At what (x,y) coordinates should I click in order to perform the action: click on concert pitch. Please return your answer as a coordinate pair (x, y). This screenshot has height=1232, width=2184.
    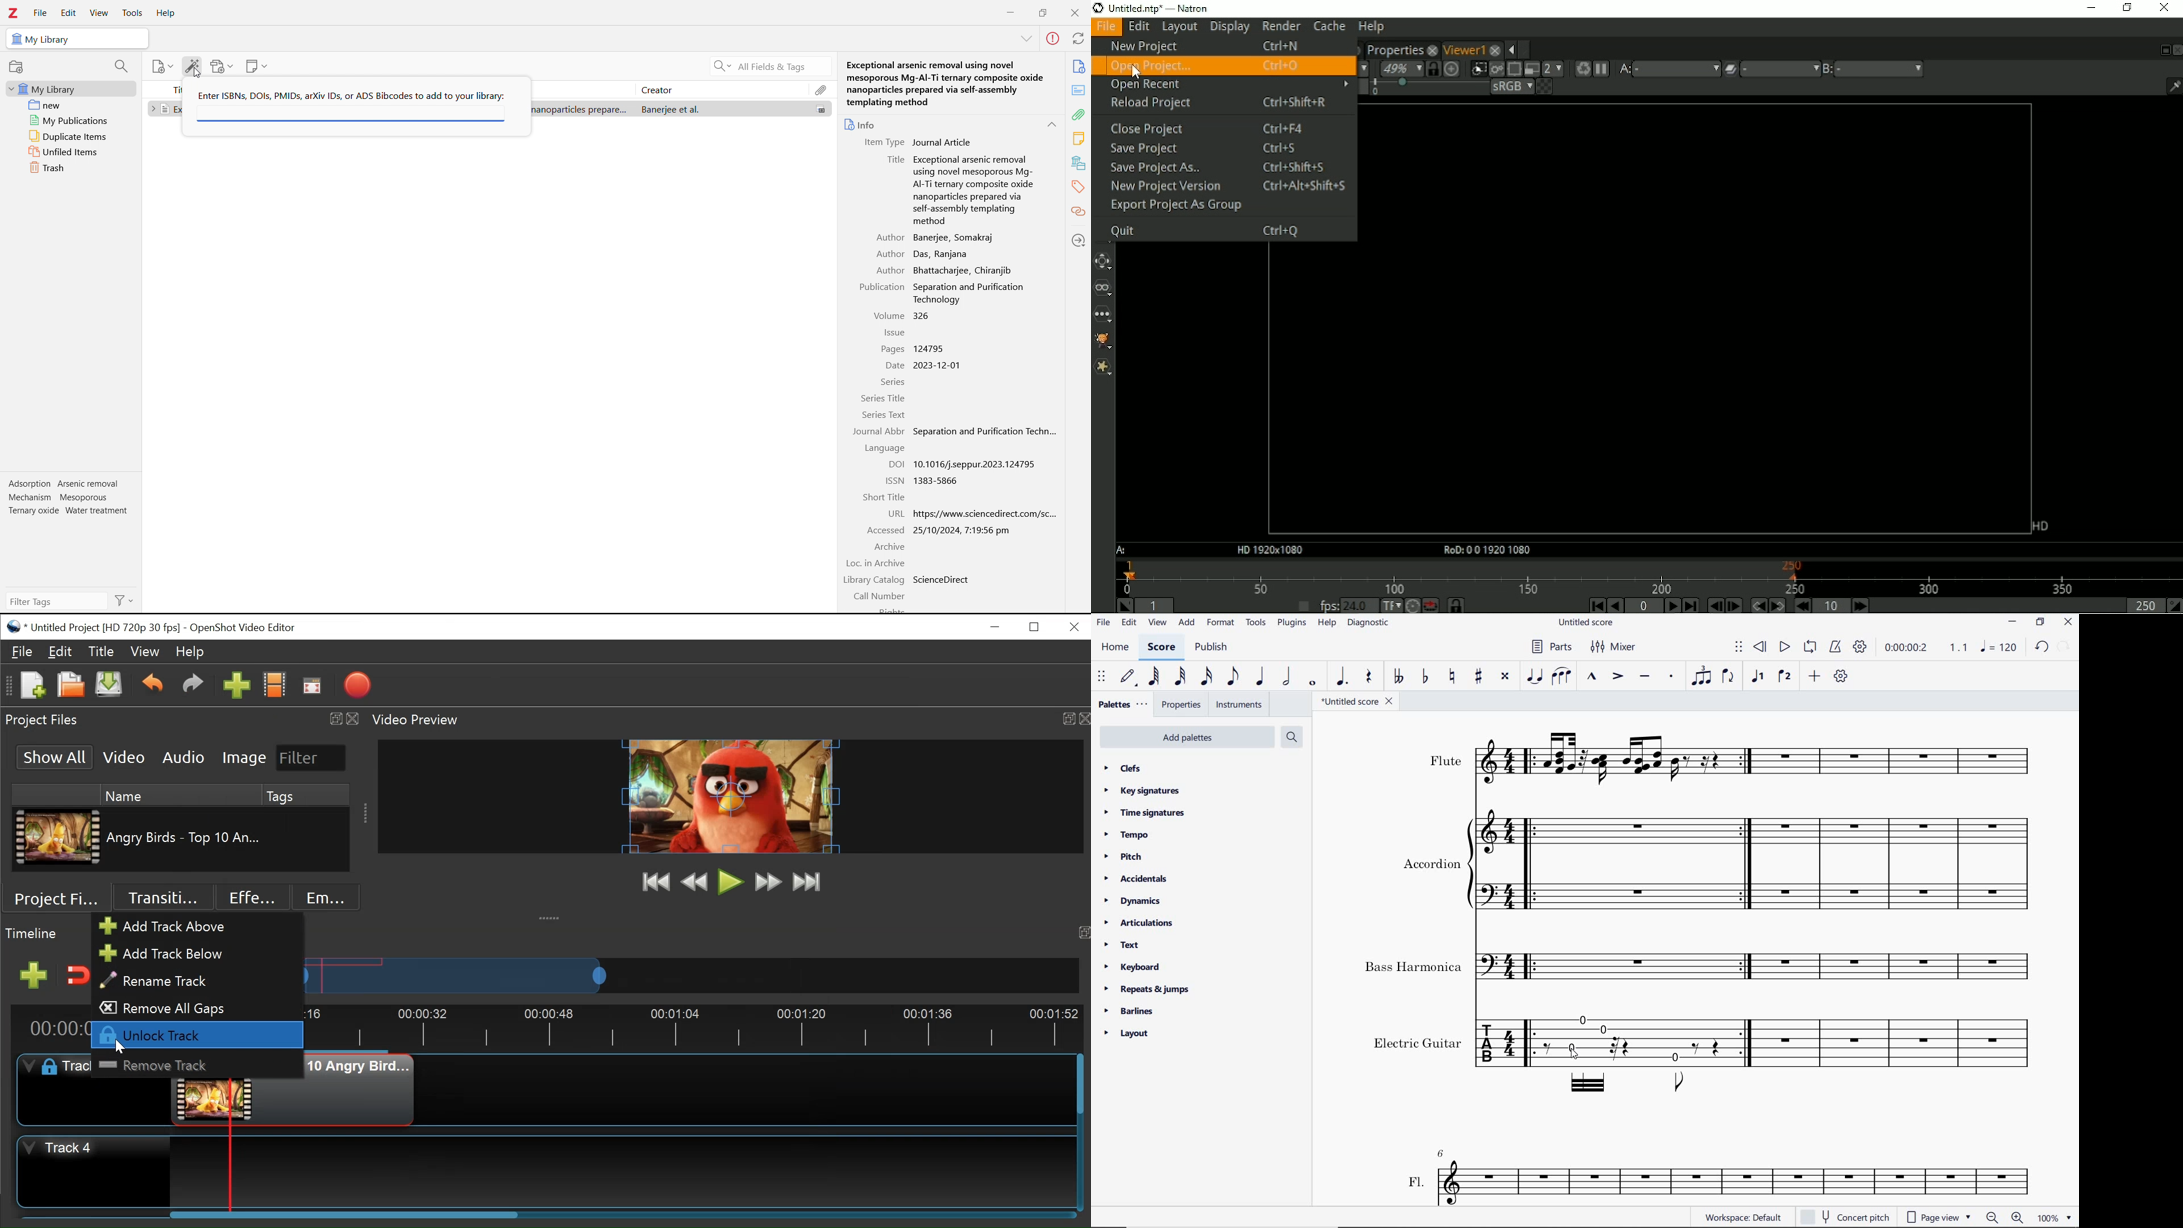
    Looking at the image, I should click on (1844, 1217).